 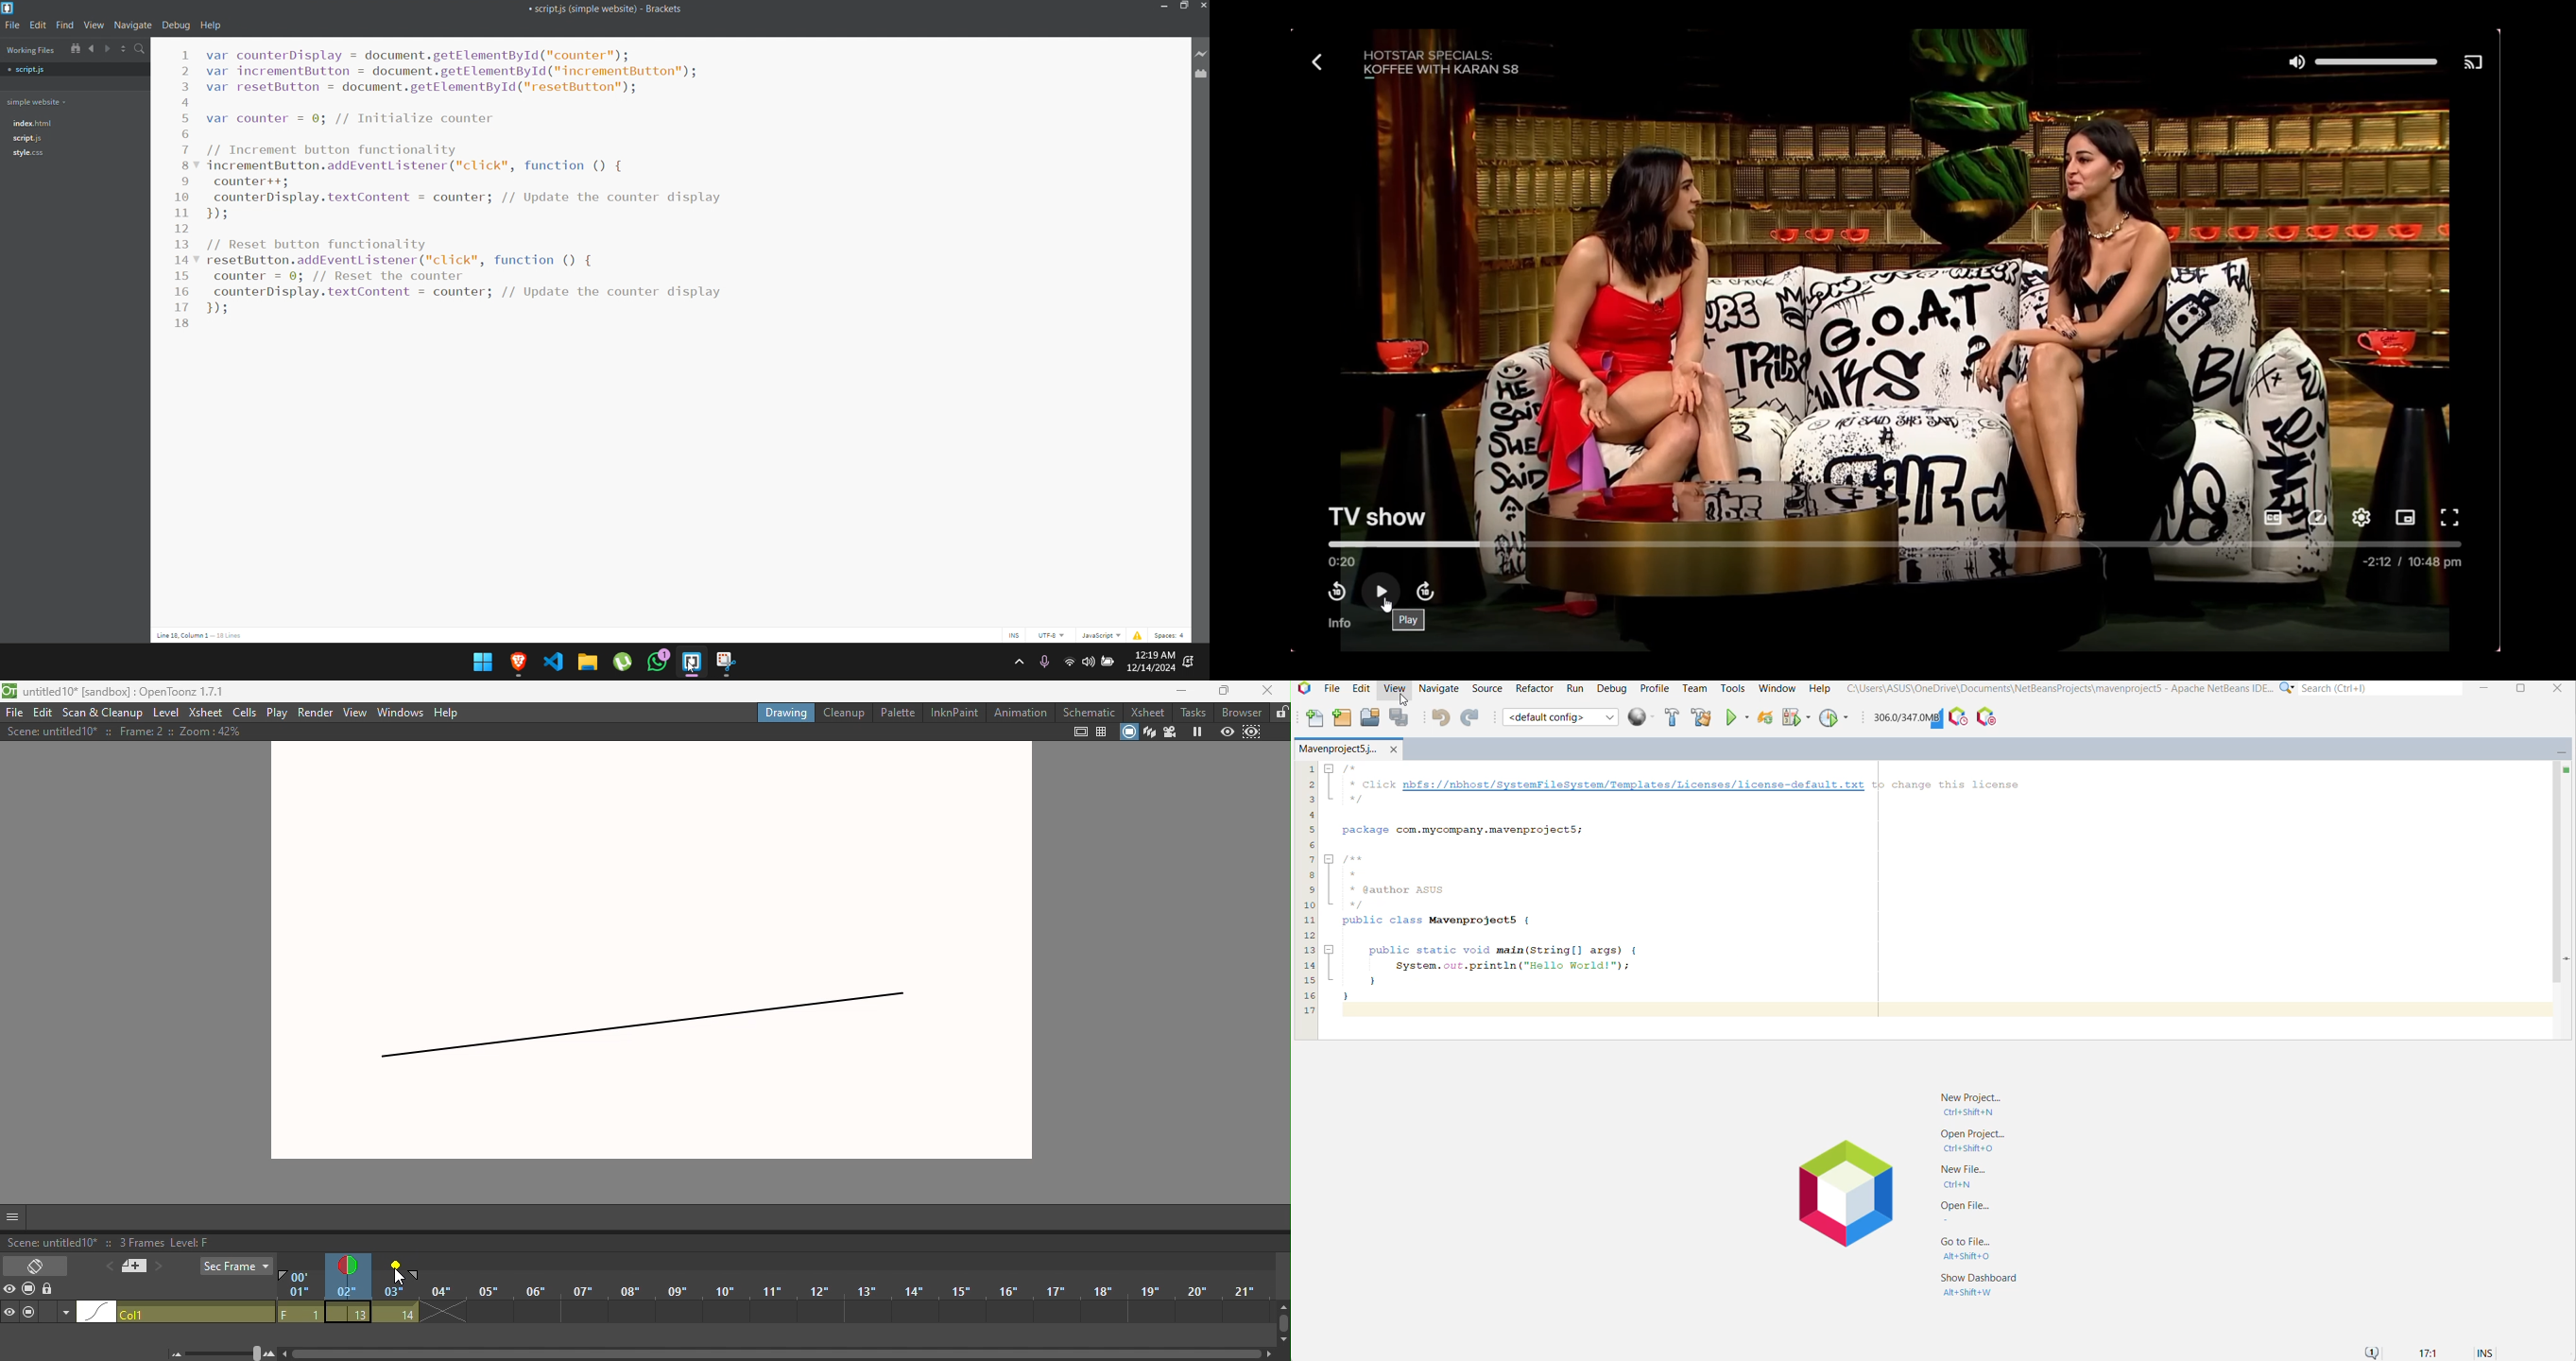 What do you see at coordinates (1165, 6) in the screenshot?
I see `minimize` at bounding box center [1165, 6].